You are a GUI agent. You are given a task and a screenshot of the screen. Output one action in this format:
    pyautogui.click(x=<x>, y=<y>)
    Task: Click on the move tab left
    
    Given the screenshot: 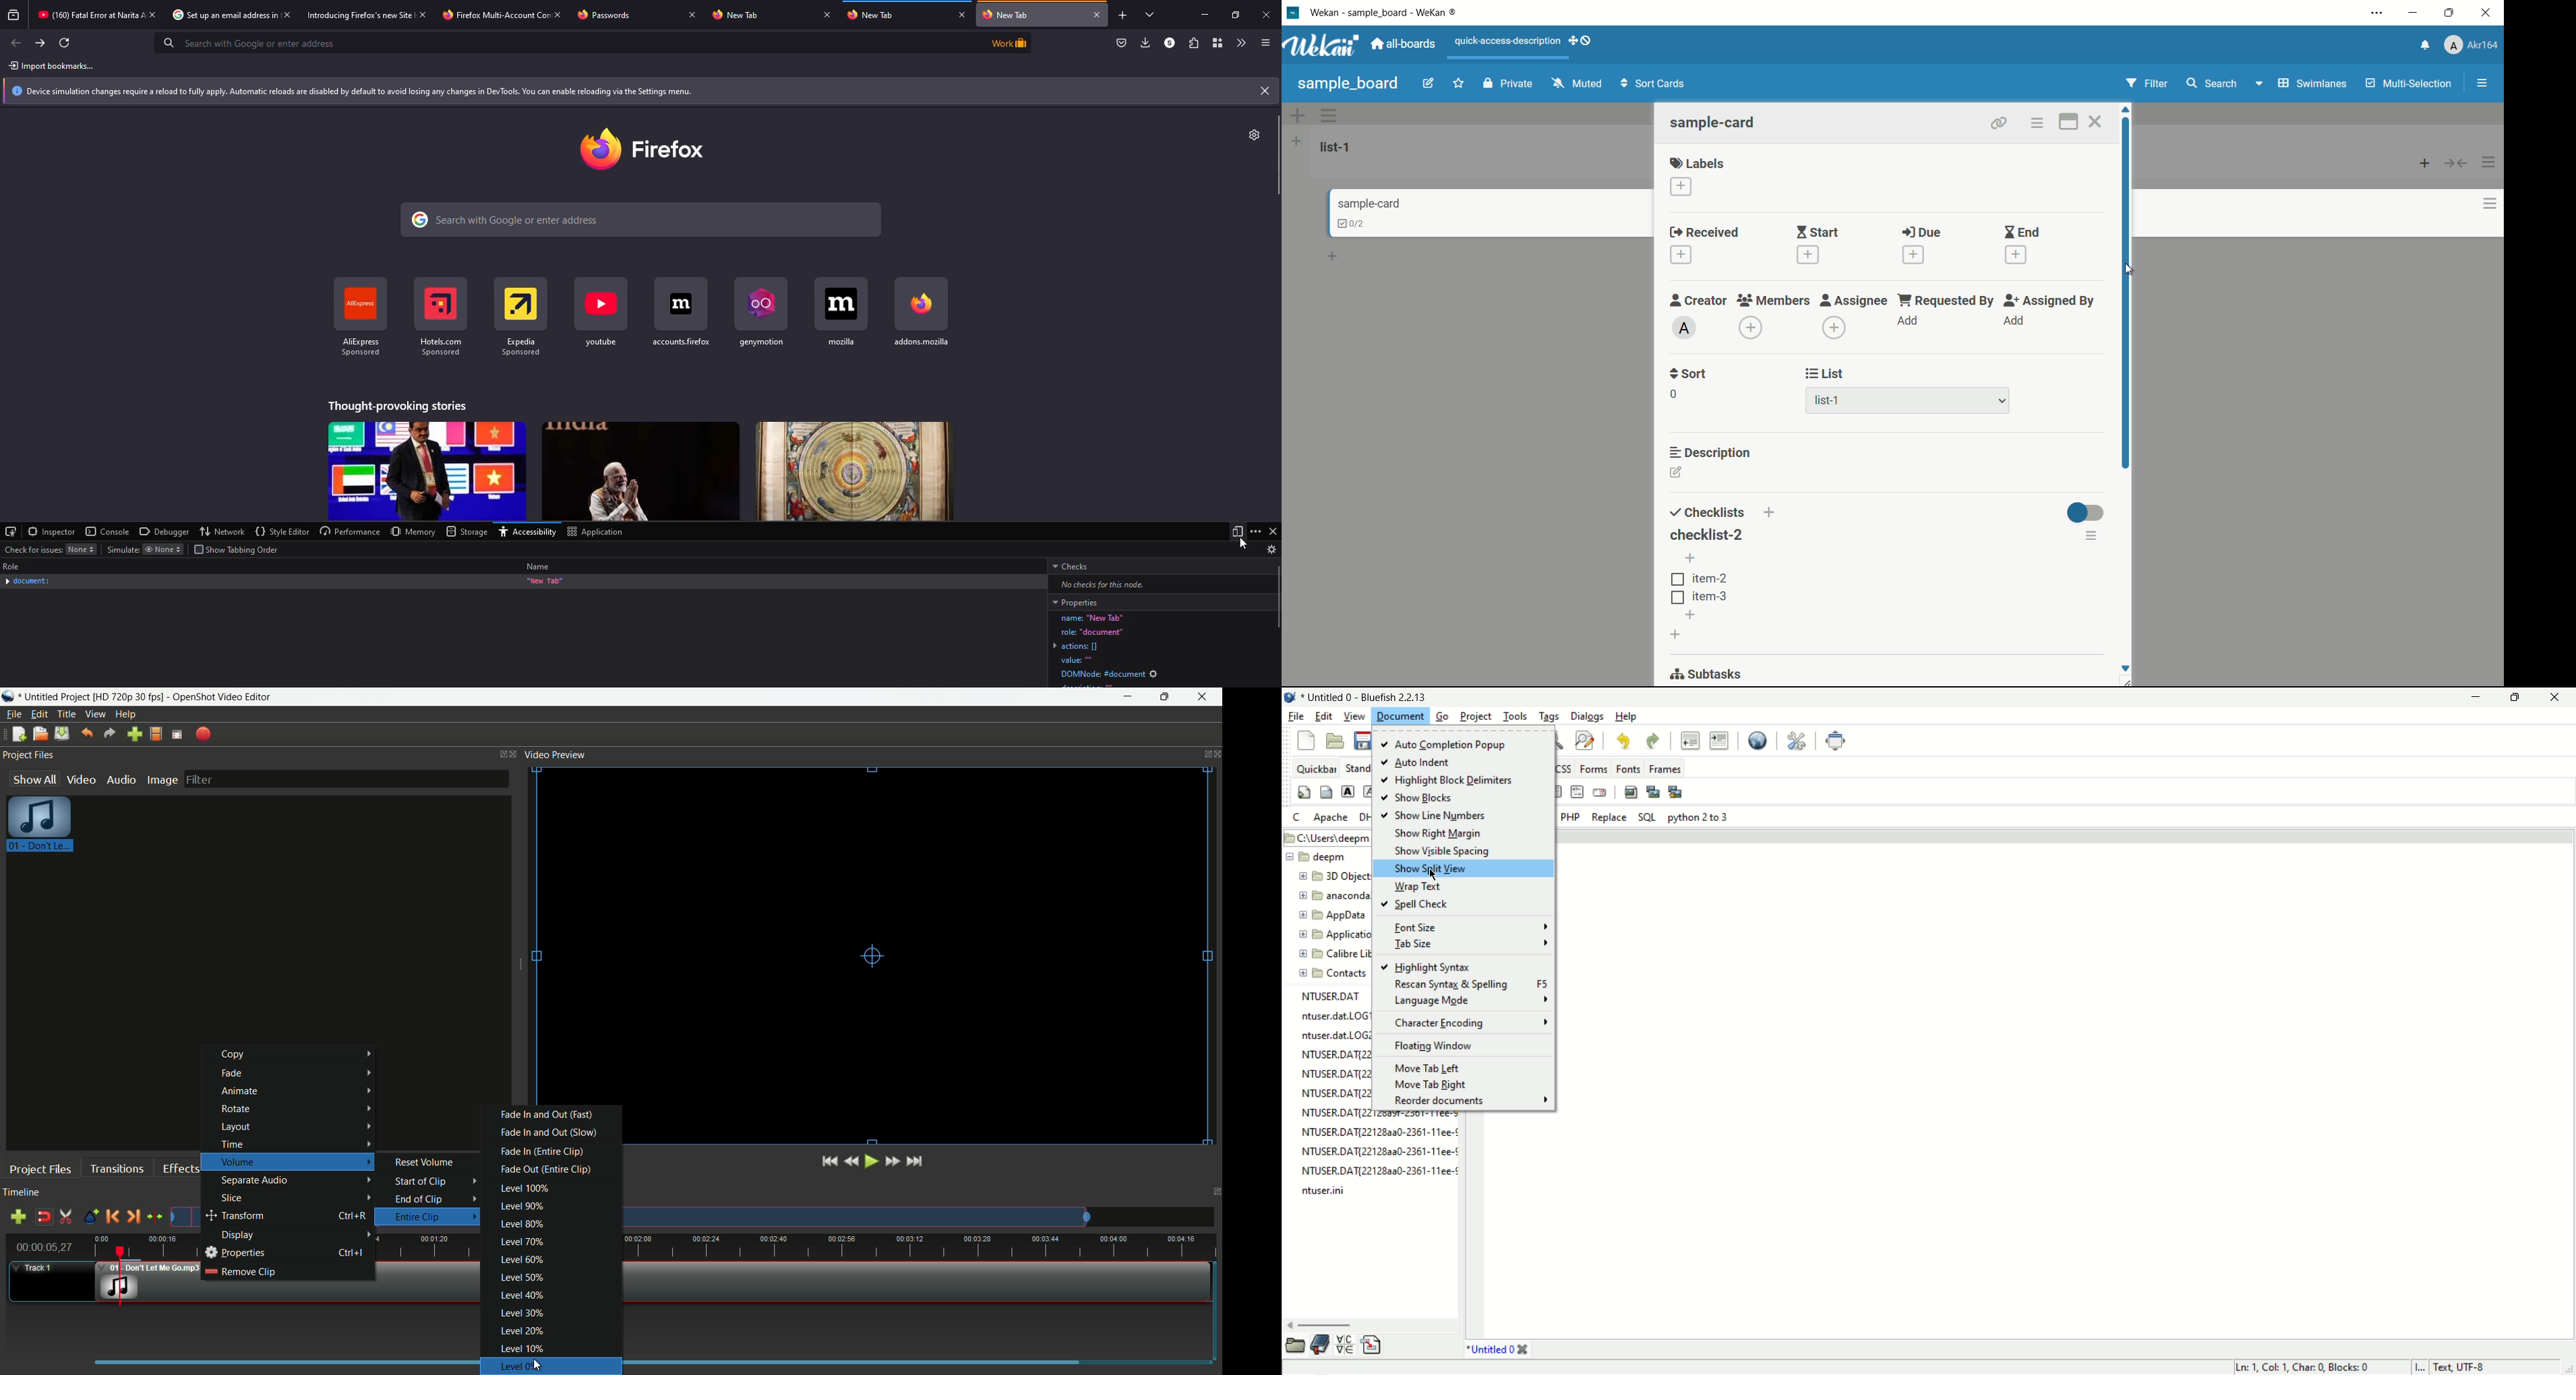 What is the action you would take?
    pyautogui.click(x=1452, y=1067)
    